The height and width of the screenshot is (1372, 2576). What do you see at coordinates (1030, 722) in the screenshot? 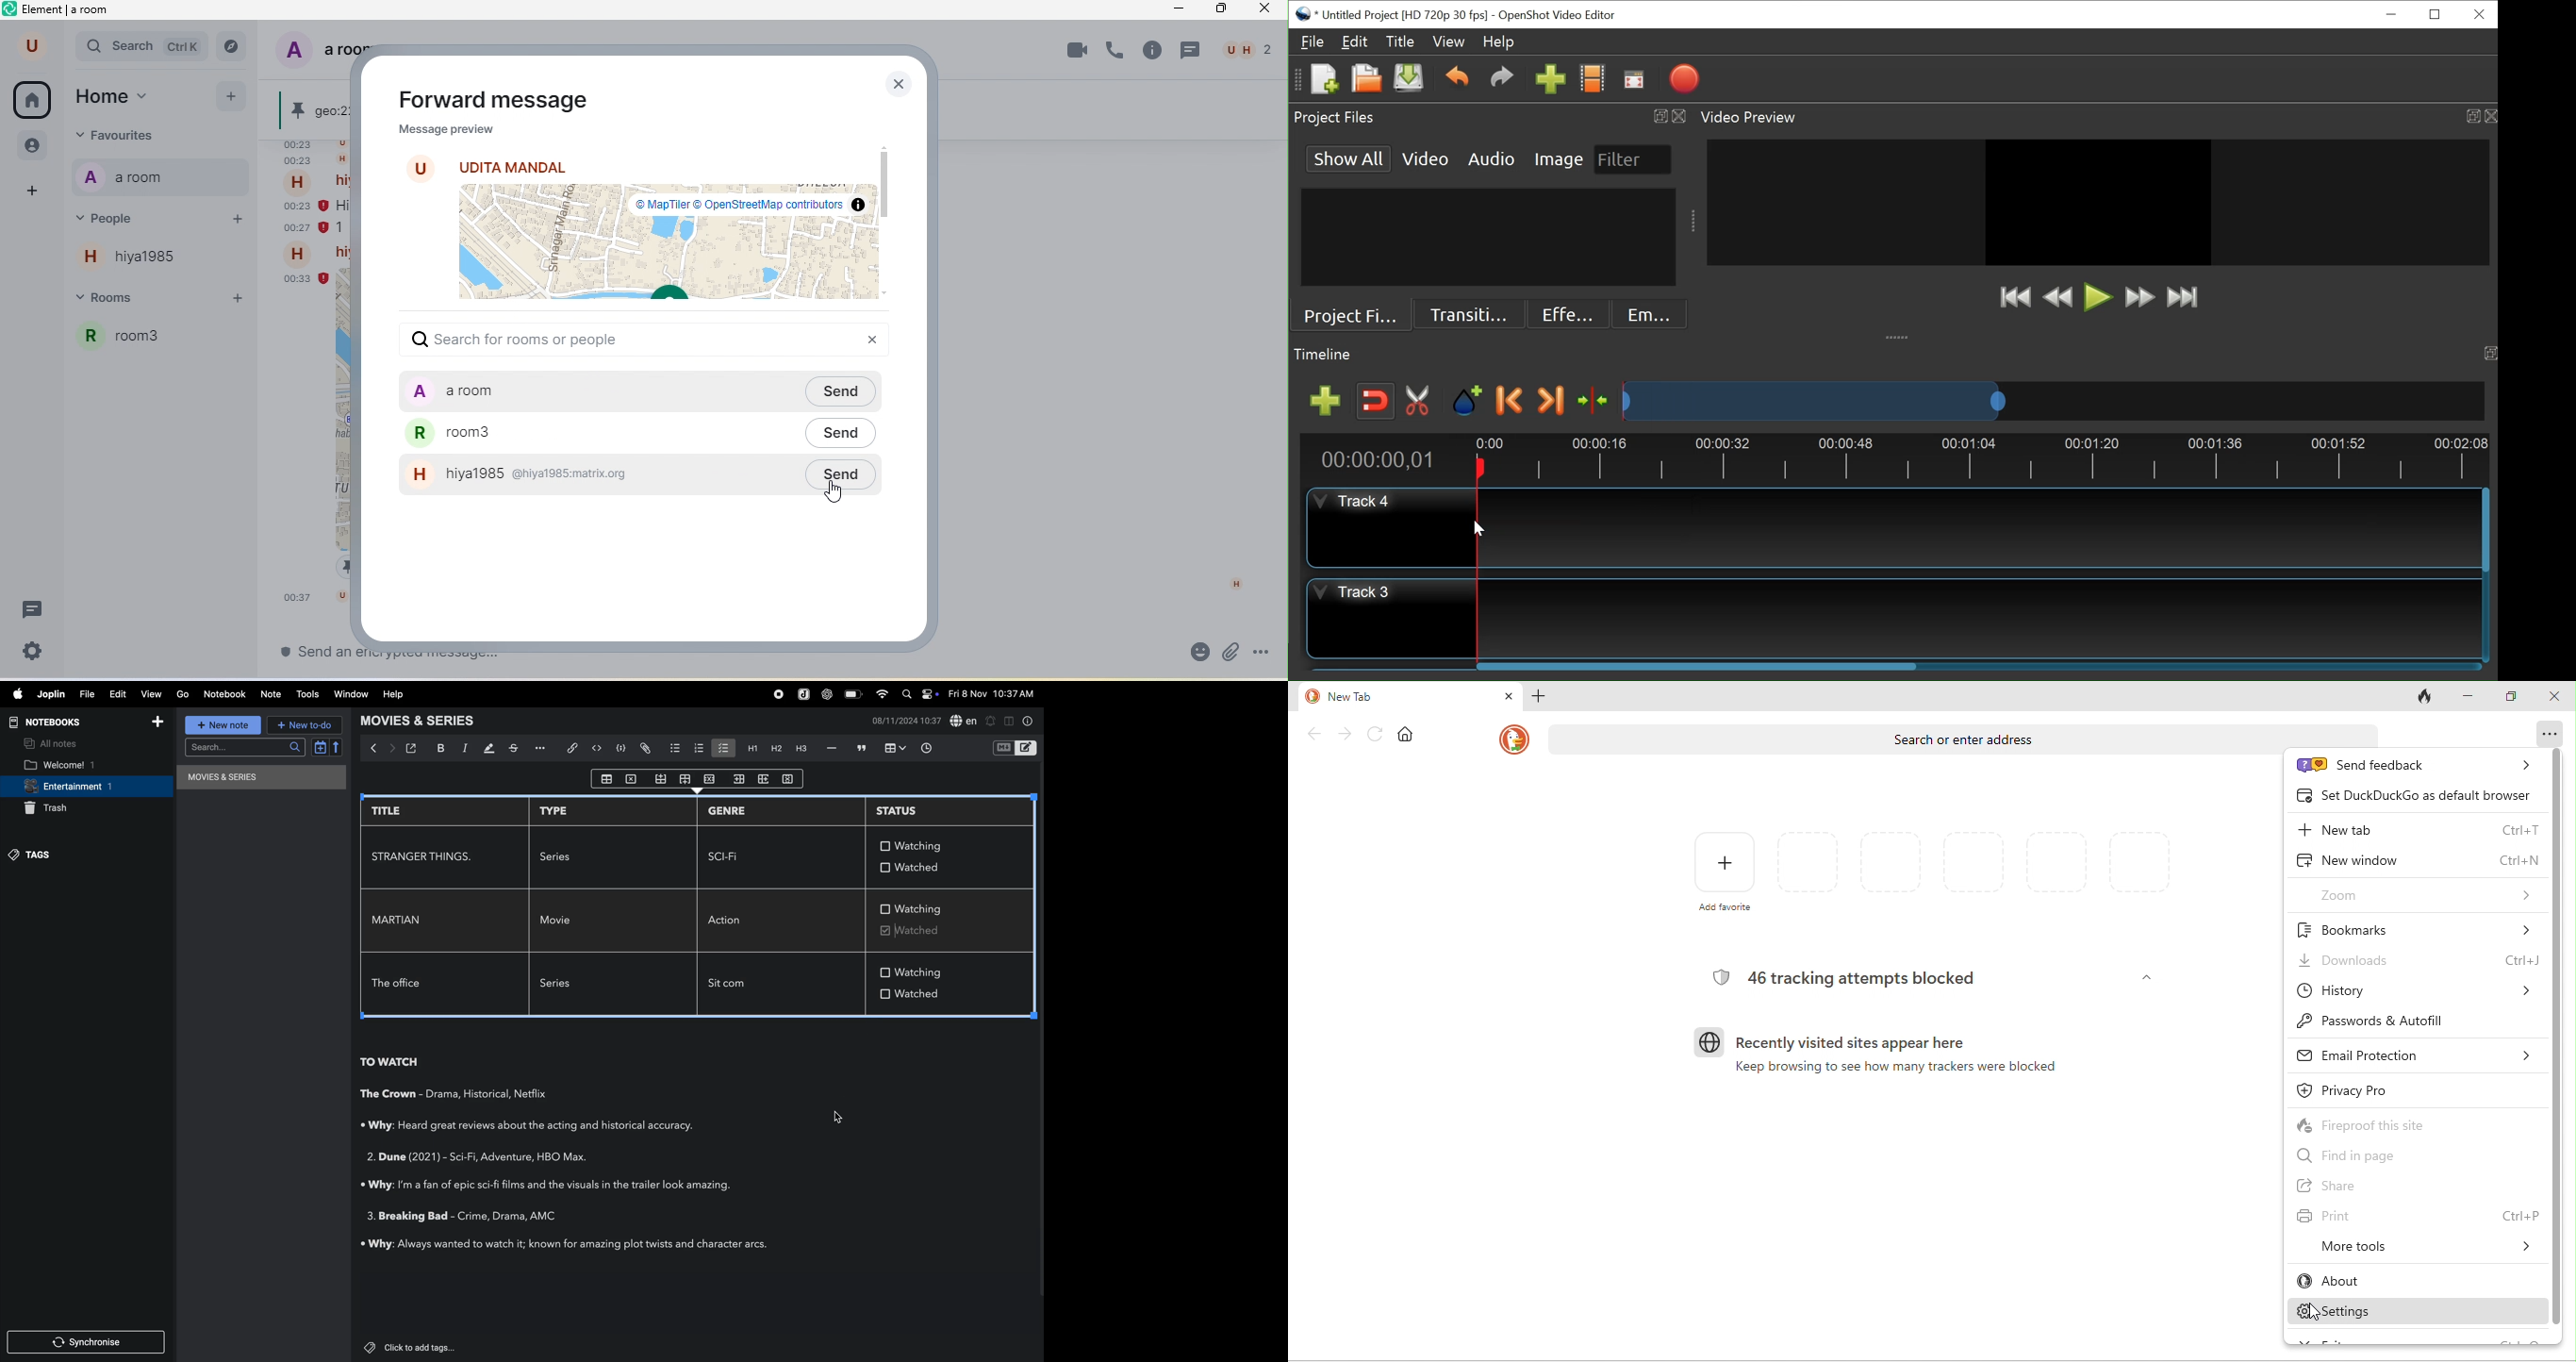
I see `info` at bounding box center [1030, 722].